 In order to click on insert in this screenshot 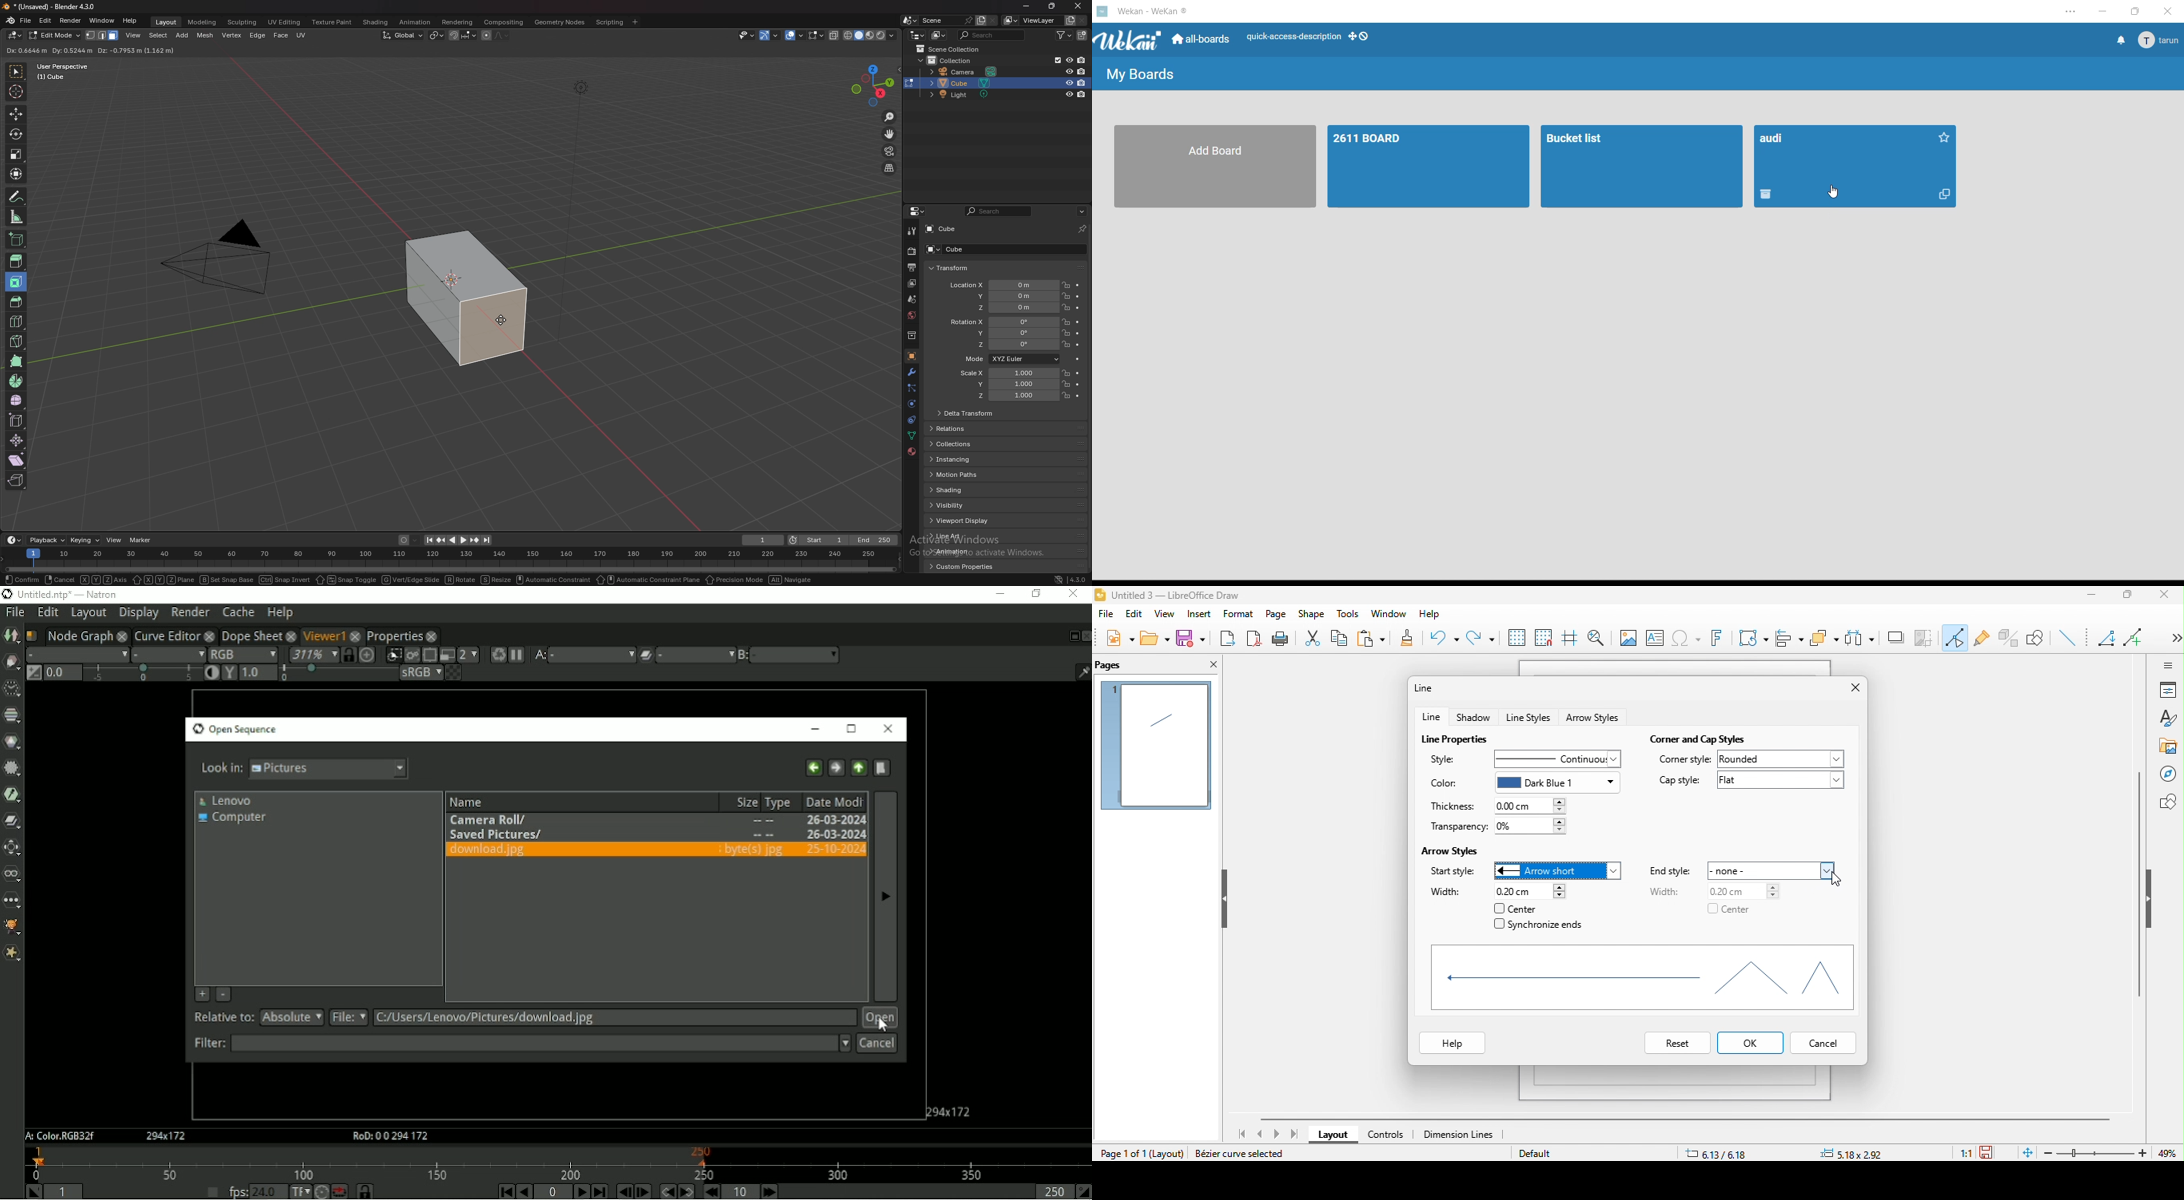, I will do `click(1198, 616)`.